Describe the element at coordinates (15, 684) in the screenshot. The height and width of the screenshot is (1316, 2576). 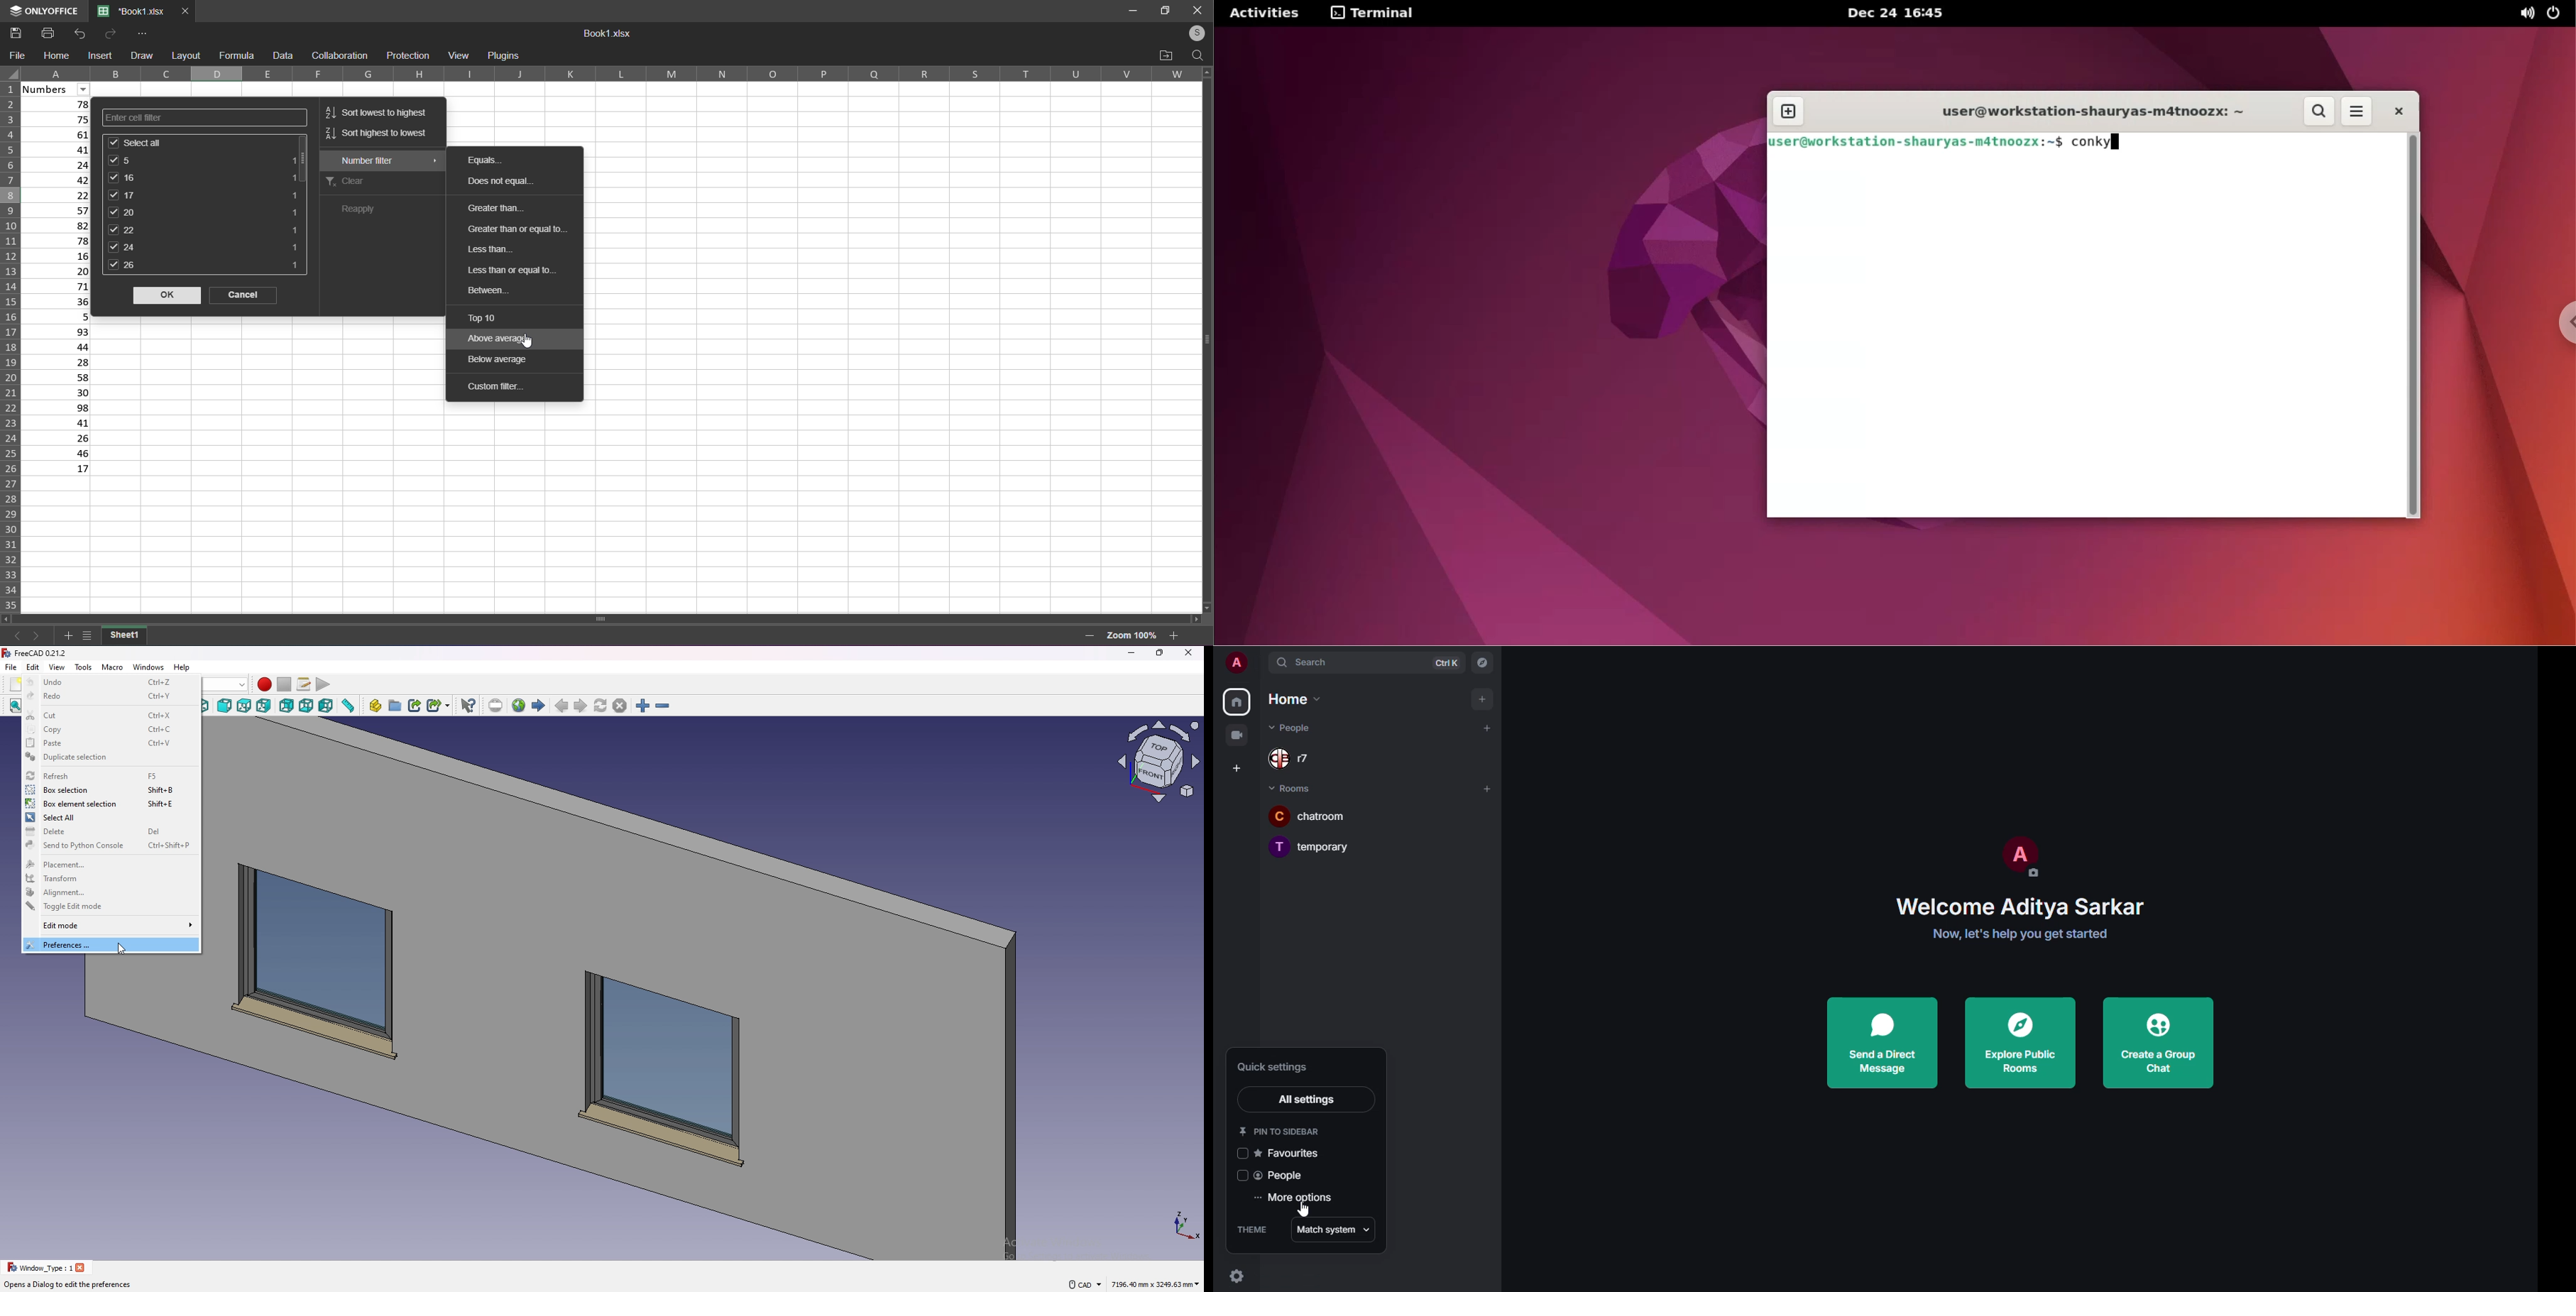
I see `new` at that location.